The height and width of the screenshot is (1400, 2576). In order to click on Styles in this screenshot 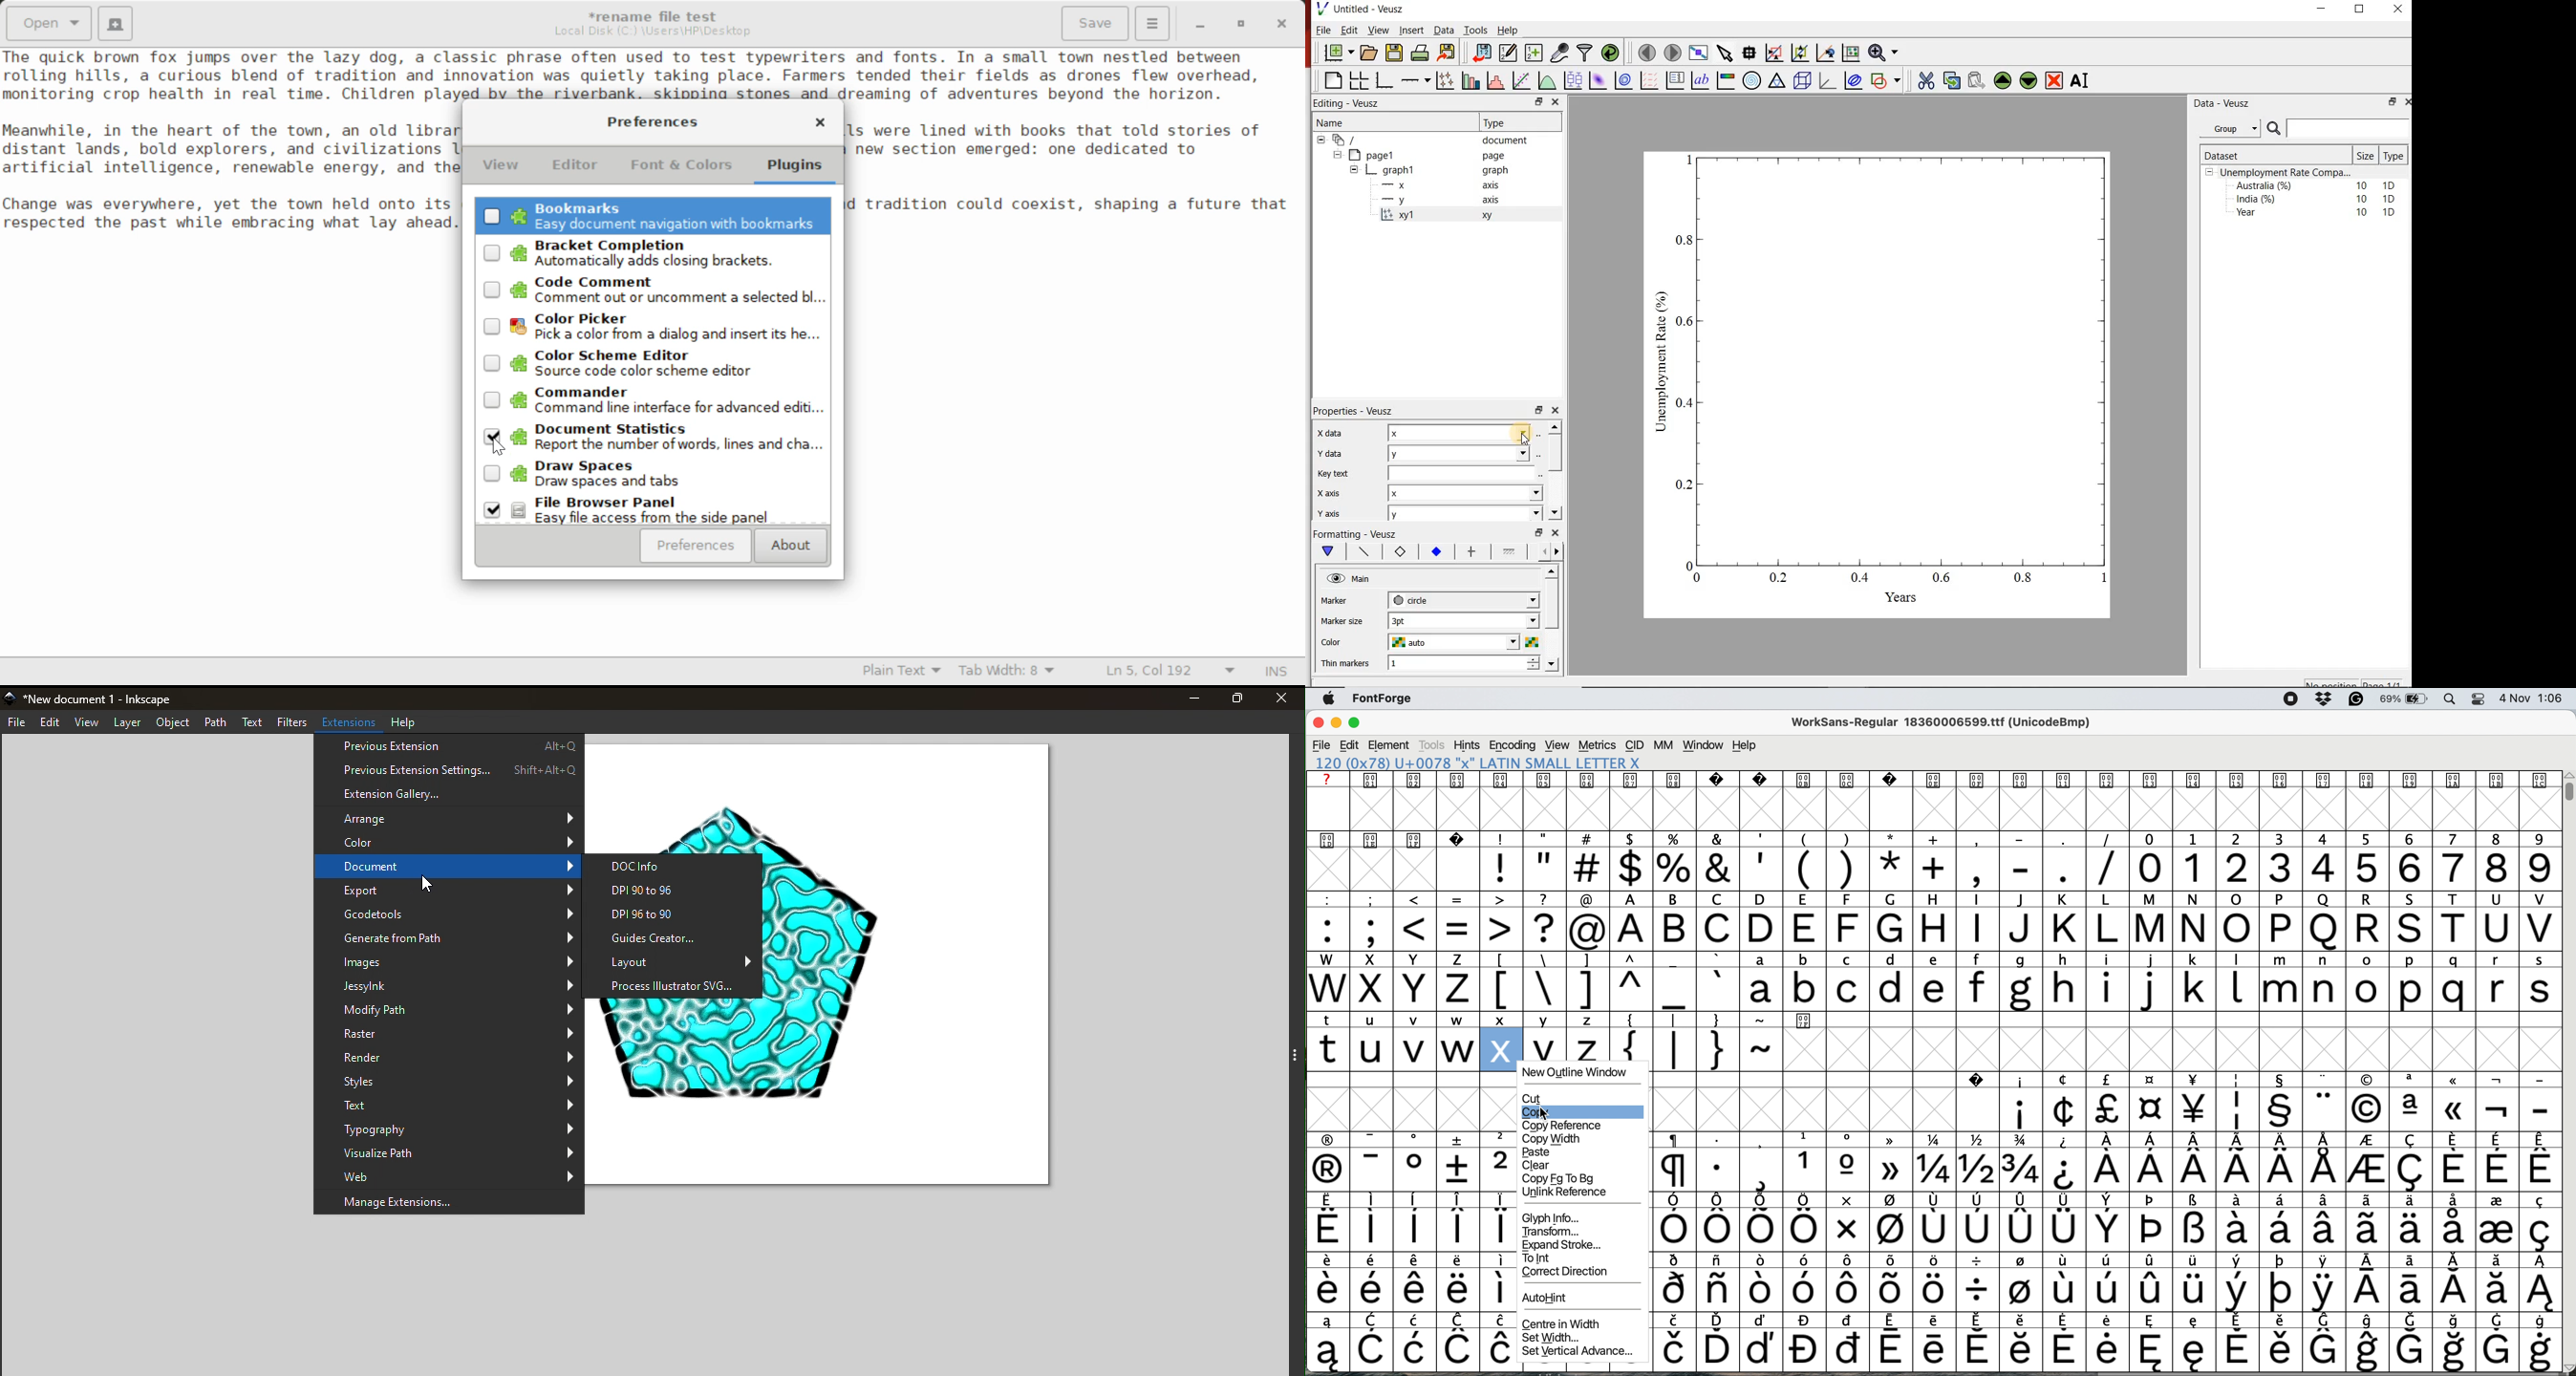, I will do `click(449, 1082)`.